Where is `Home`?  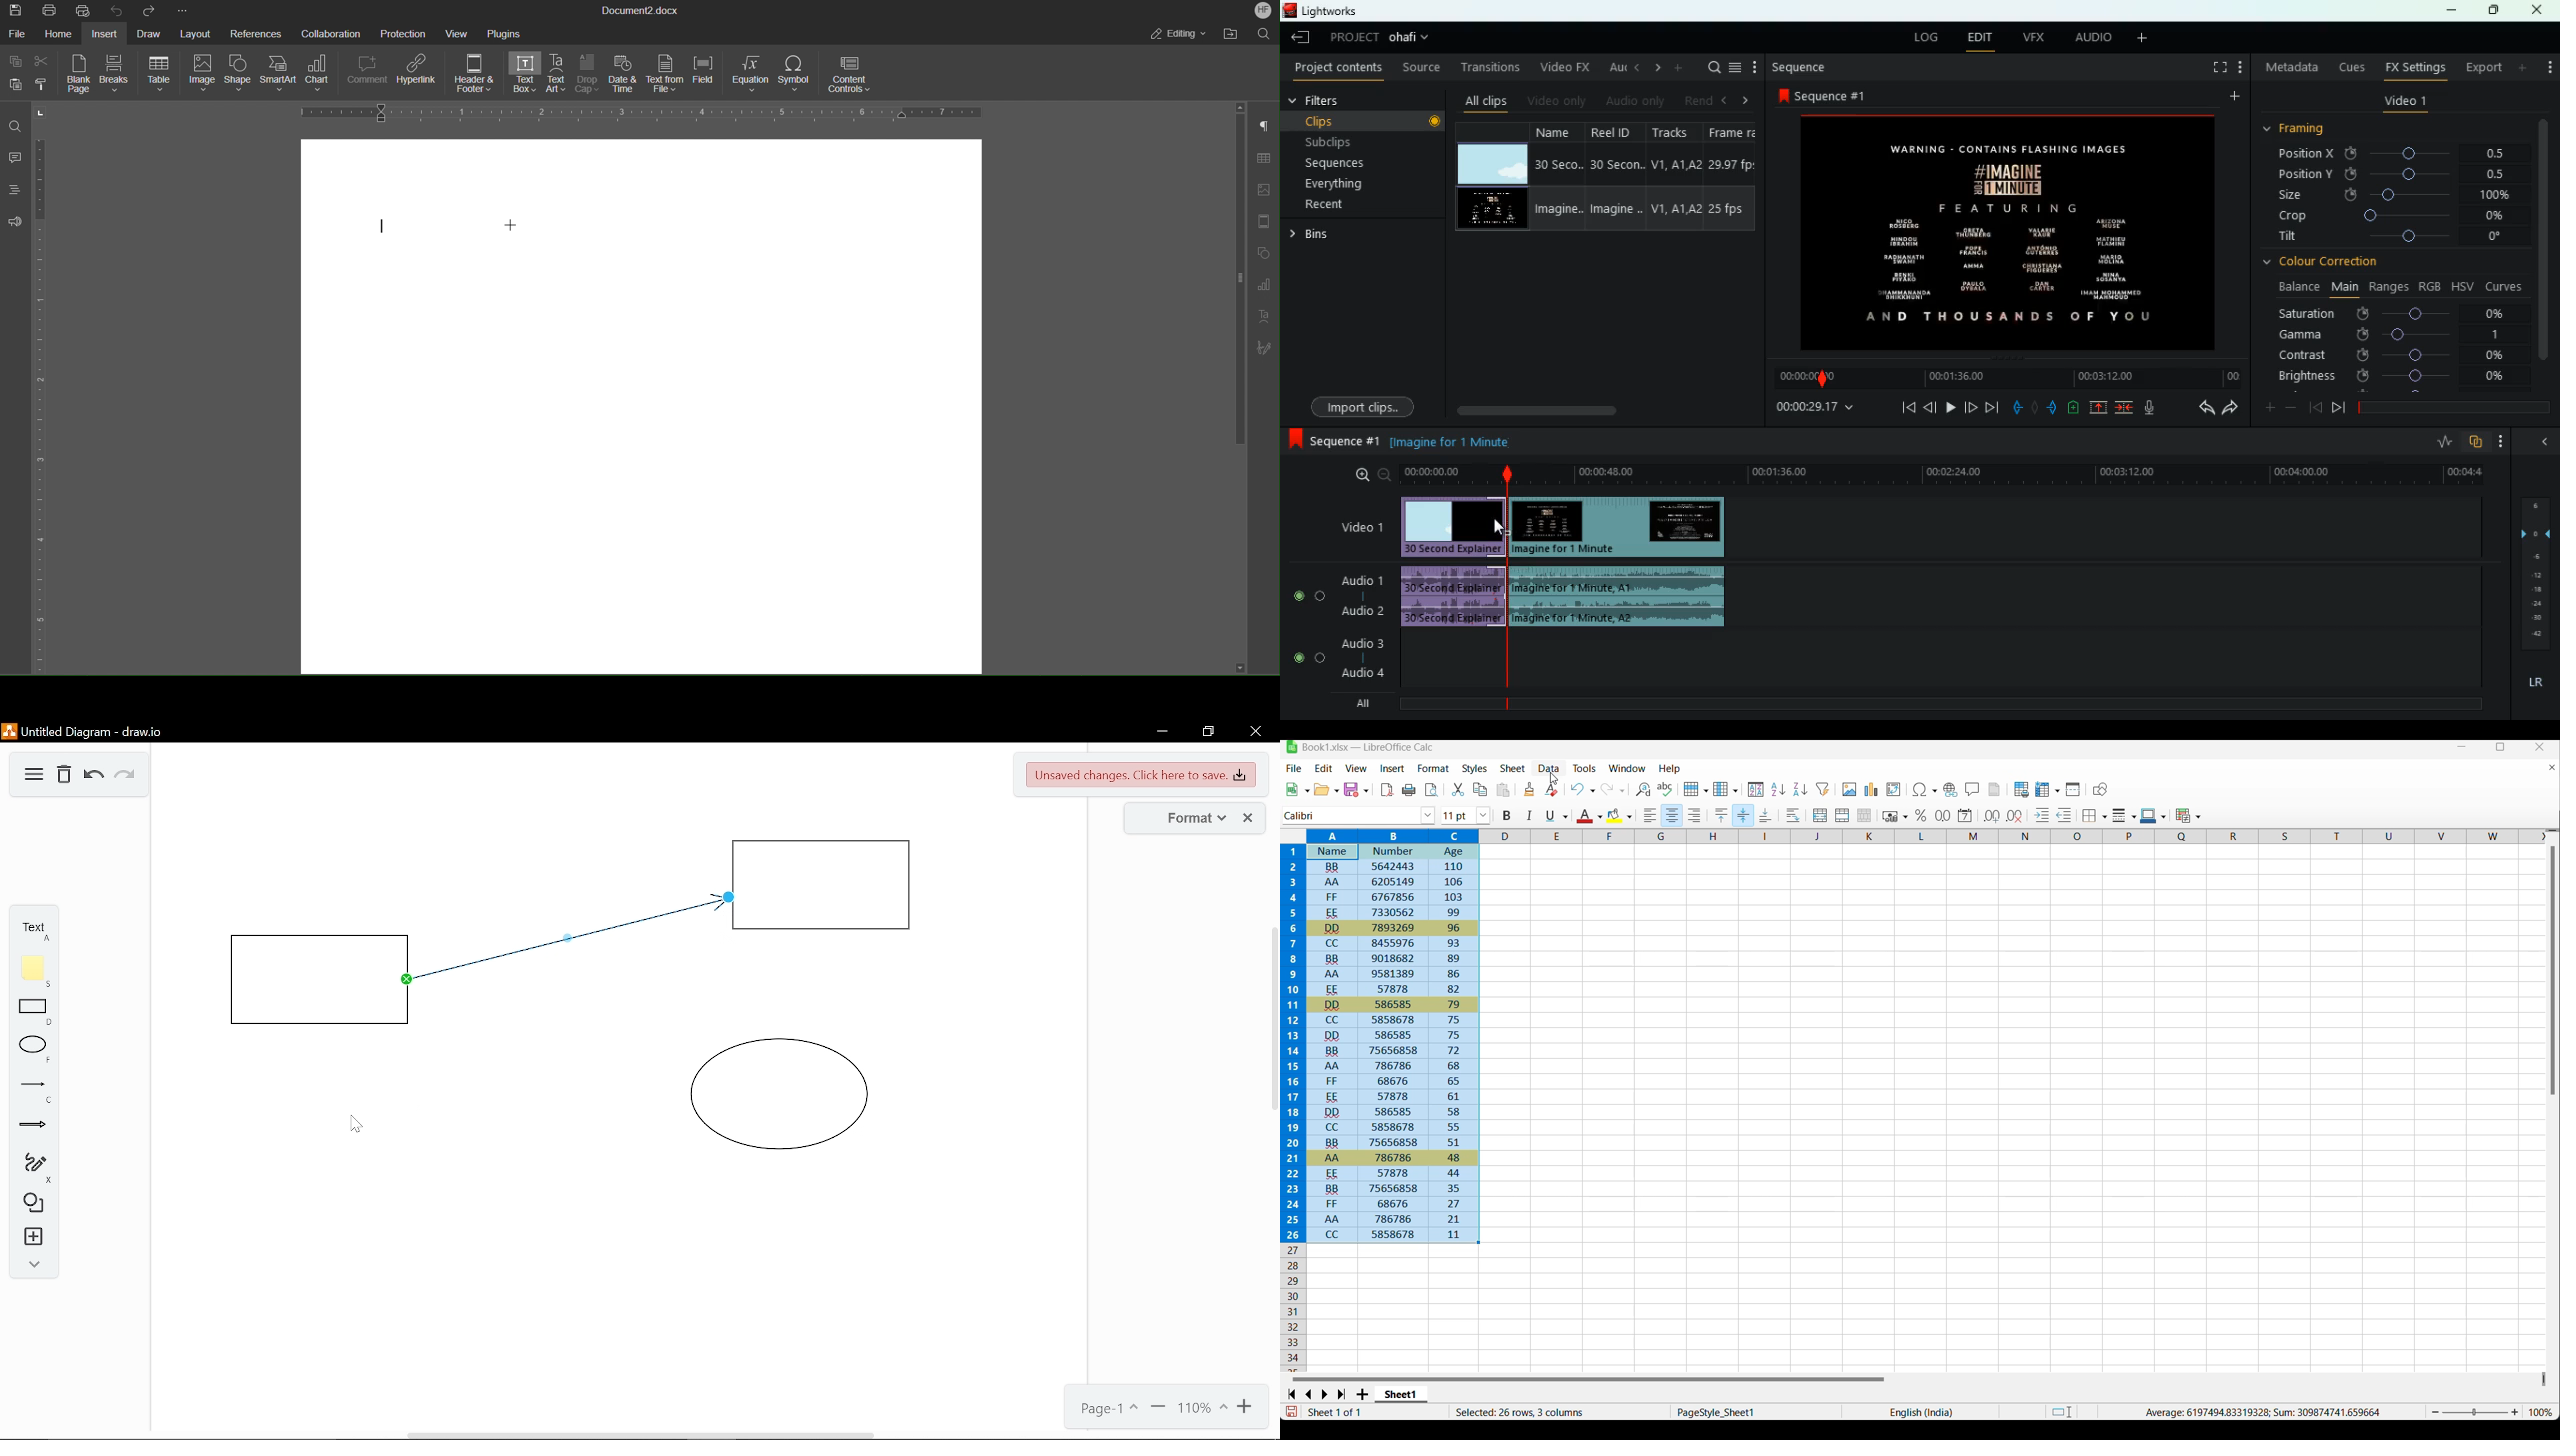 Home is located at coordinates (57, 33).